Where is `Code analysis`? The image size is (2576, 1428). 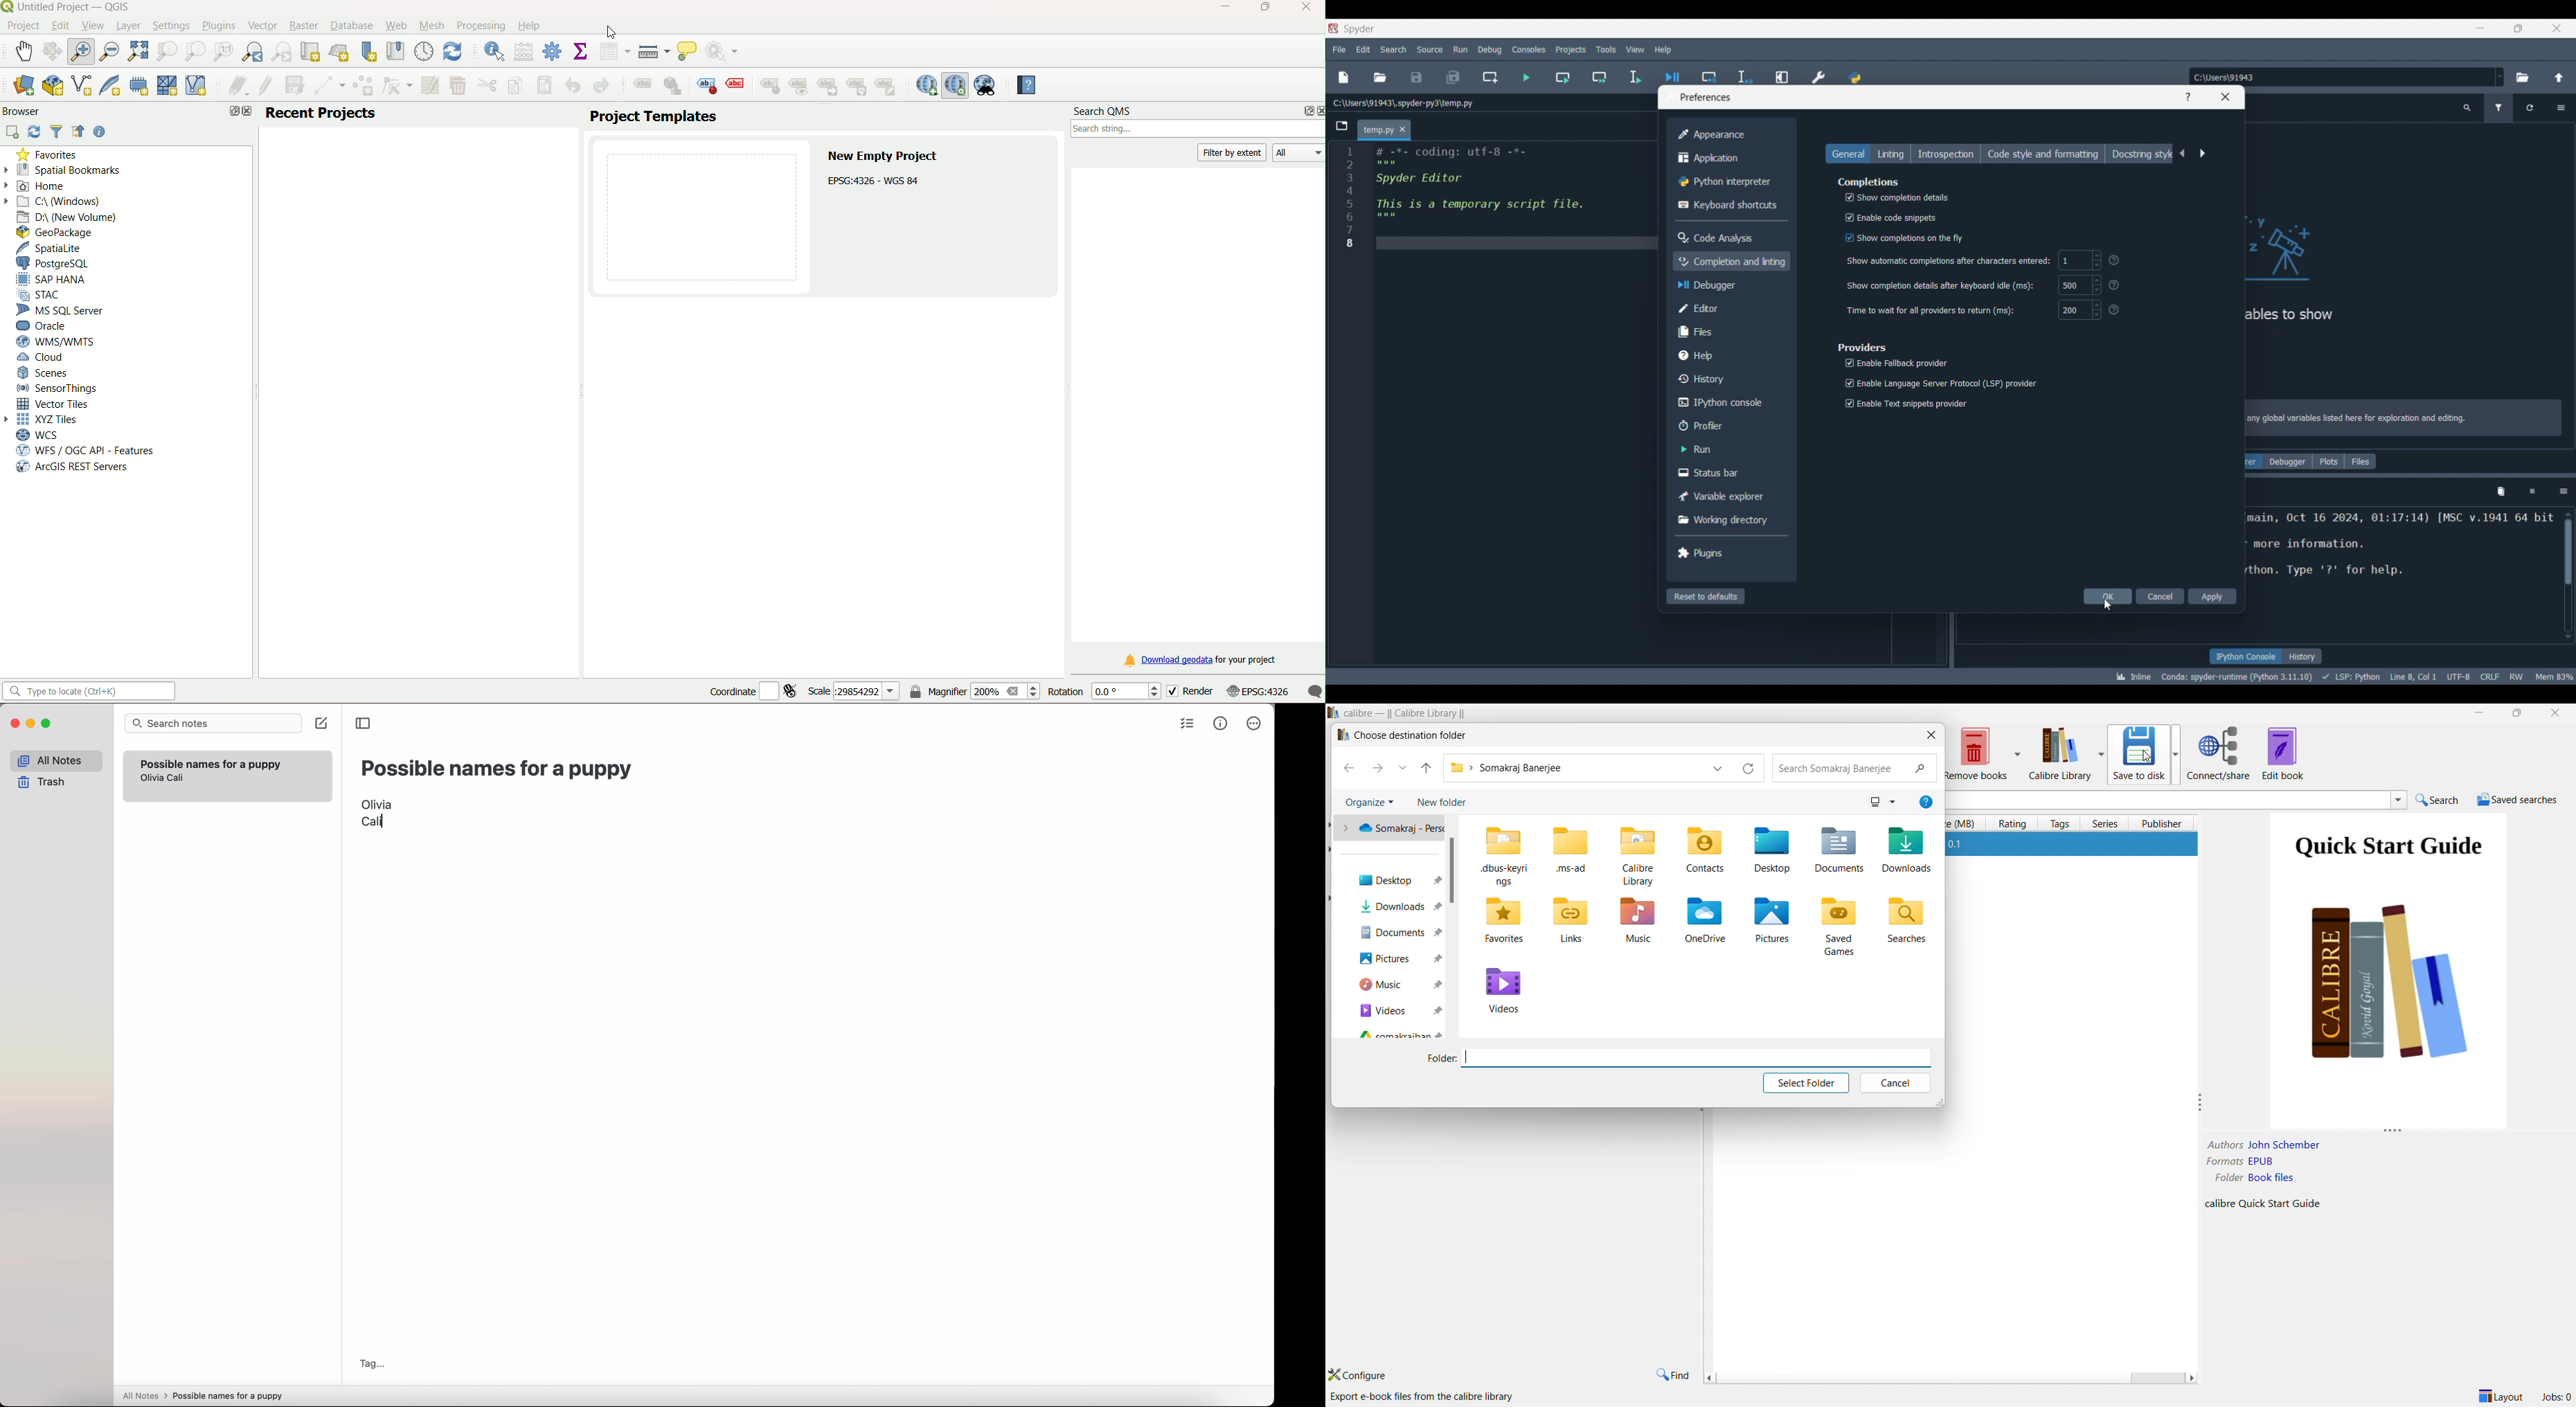 Code analysis is located at coordinates (1727, 238).